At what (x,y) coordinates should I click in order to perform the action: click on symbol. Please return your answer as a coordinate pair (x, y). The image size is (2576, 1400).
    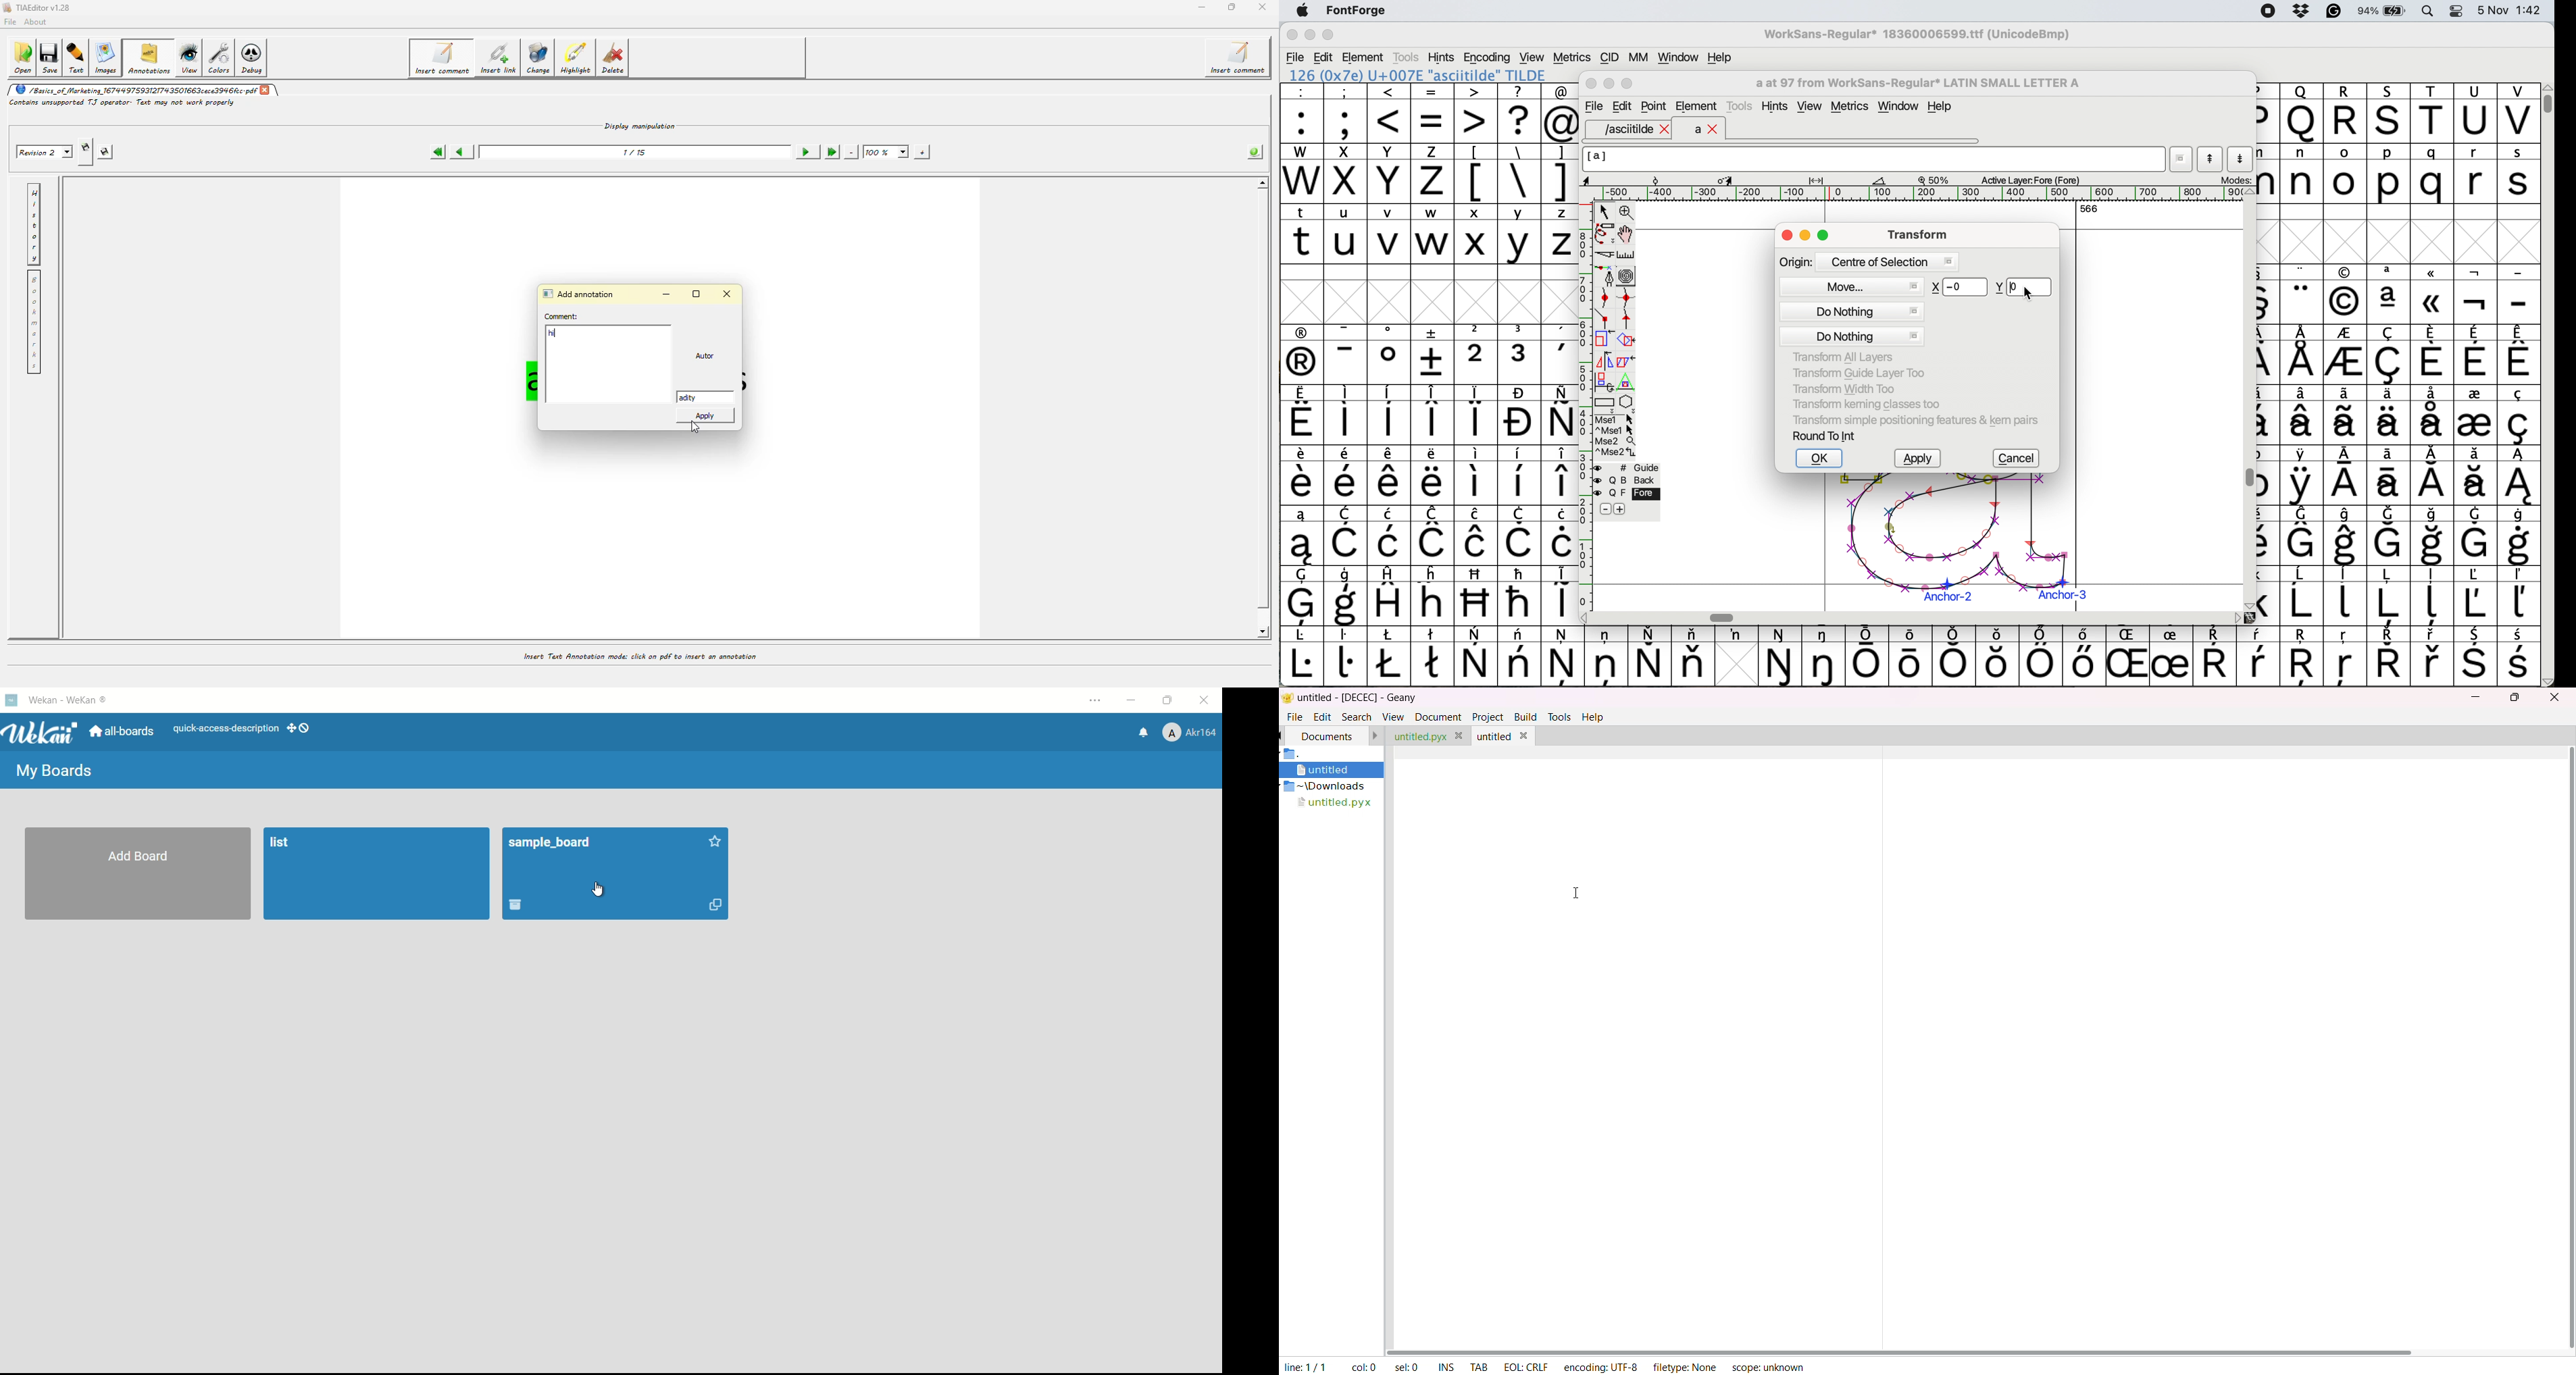
    Looking at the image, I should click on (1302, 657).